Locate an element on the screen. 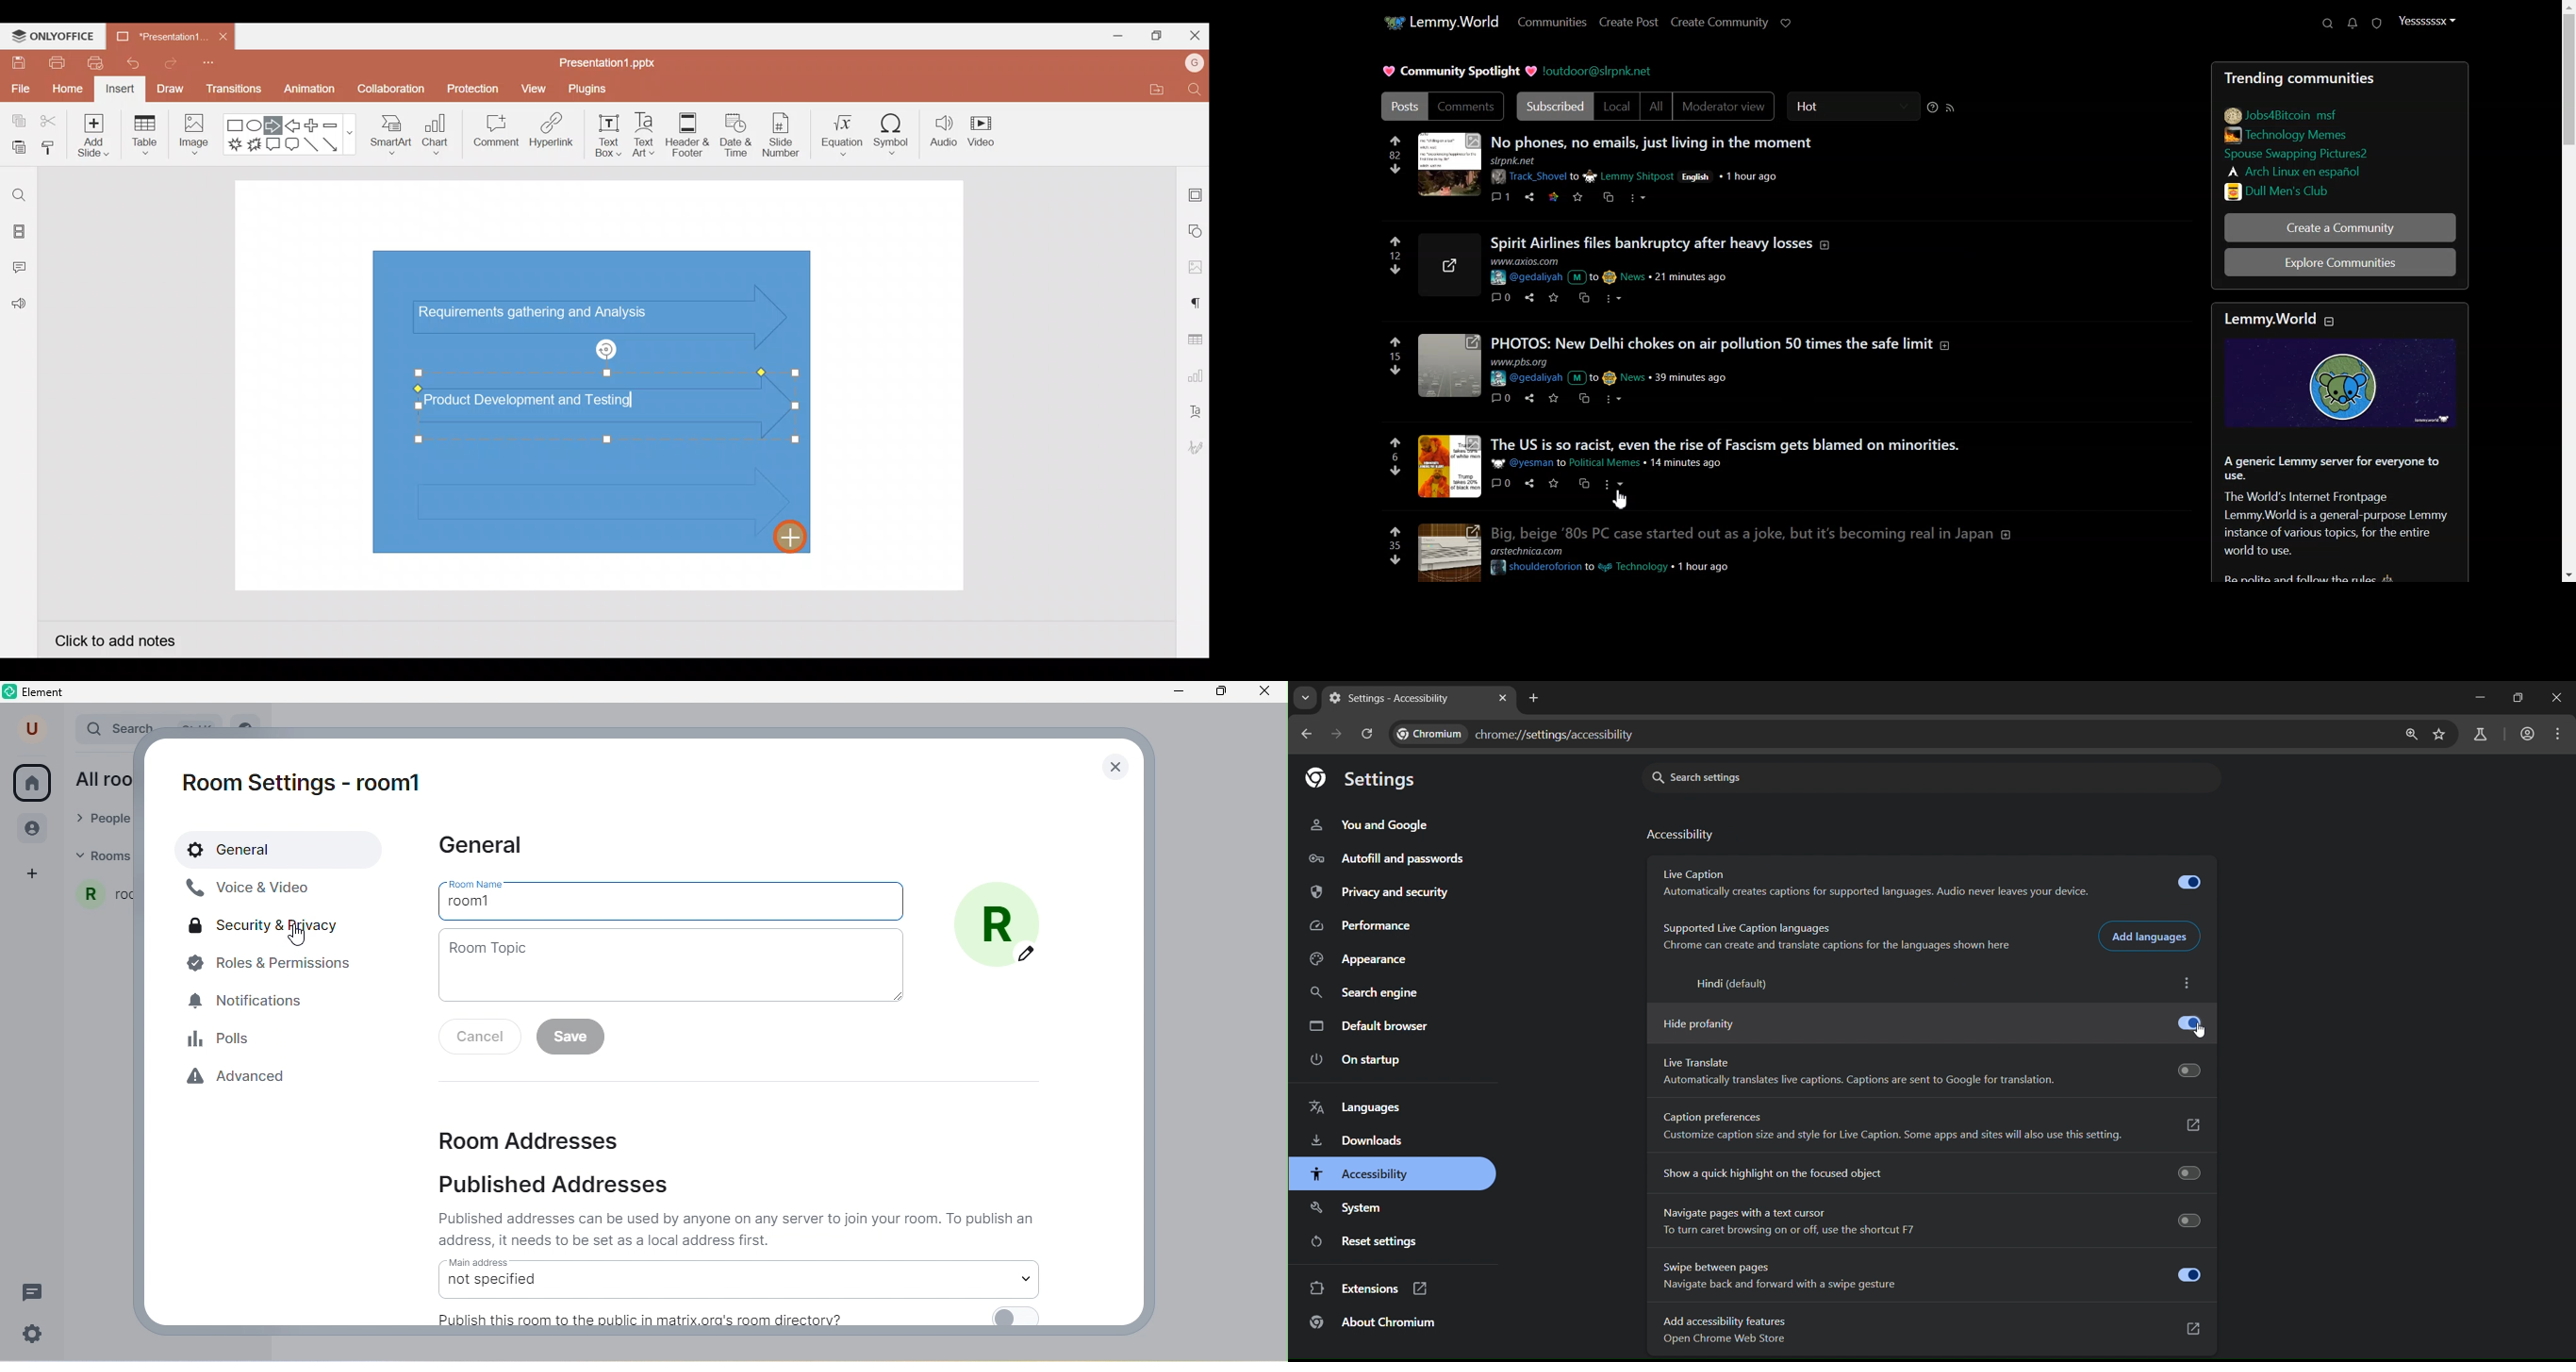 The image size is (2576, 1372). Text box is located at coordinates (610, 136).